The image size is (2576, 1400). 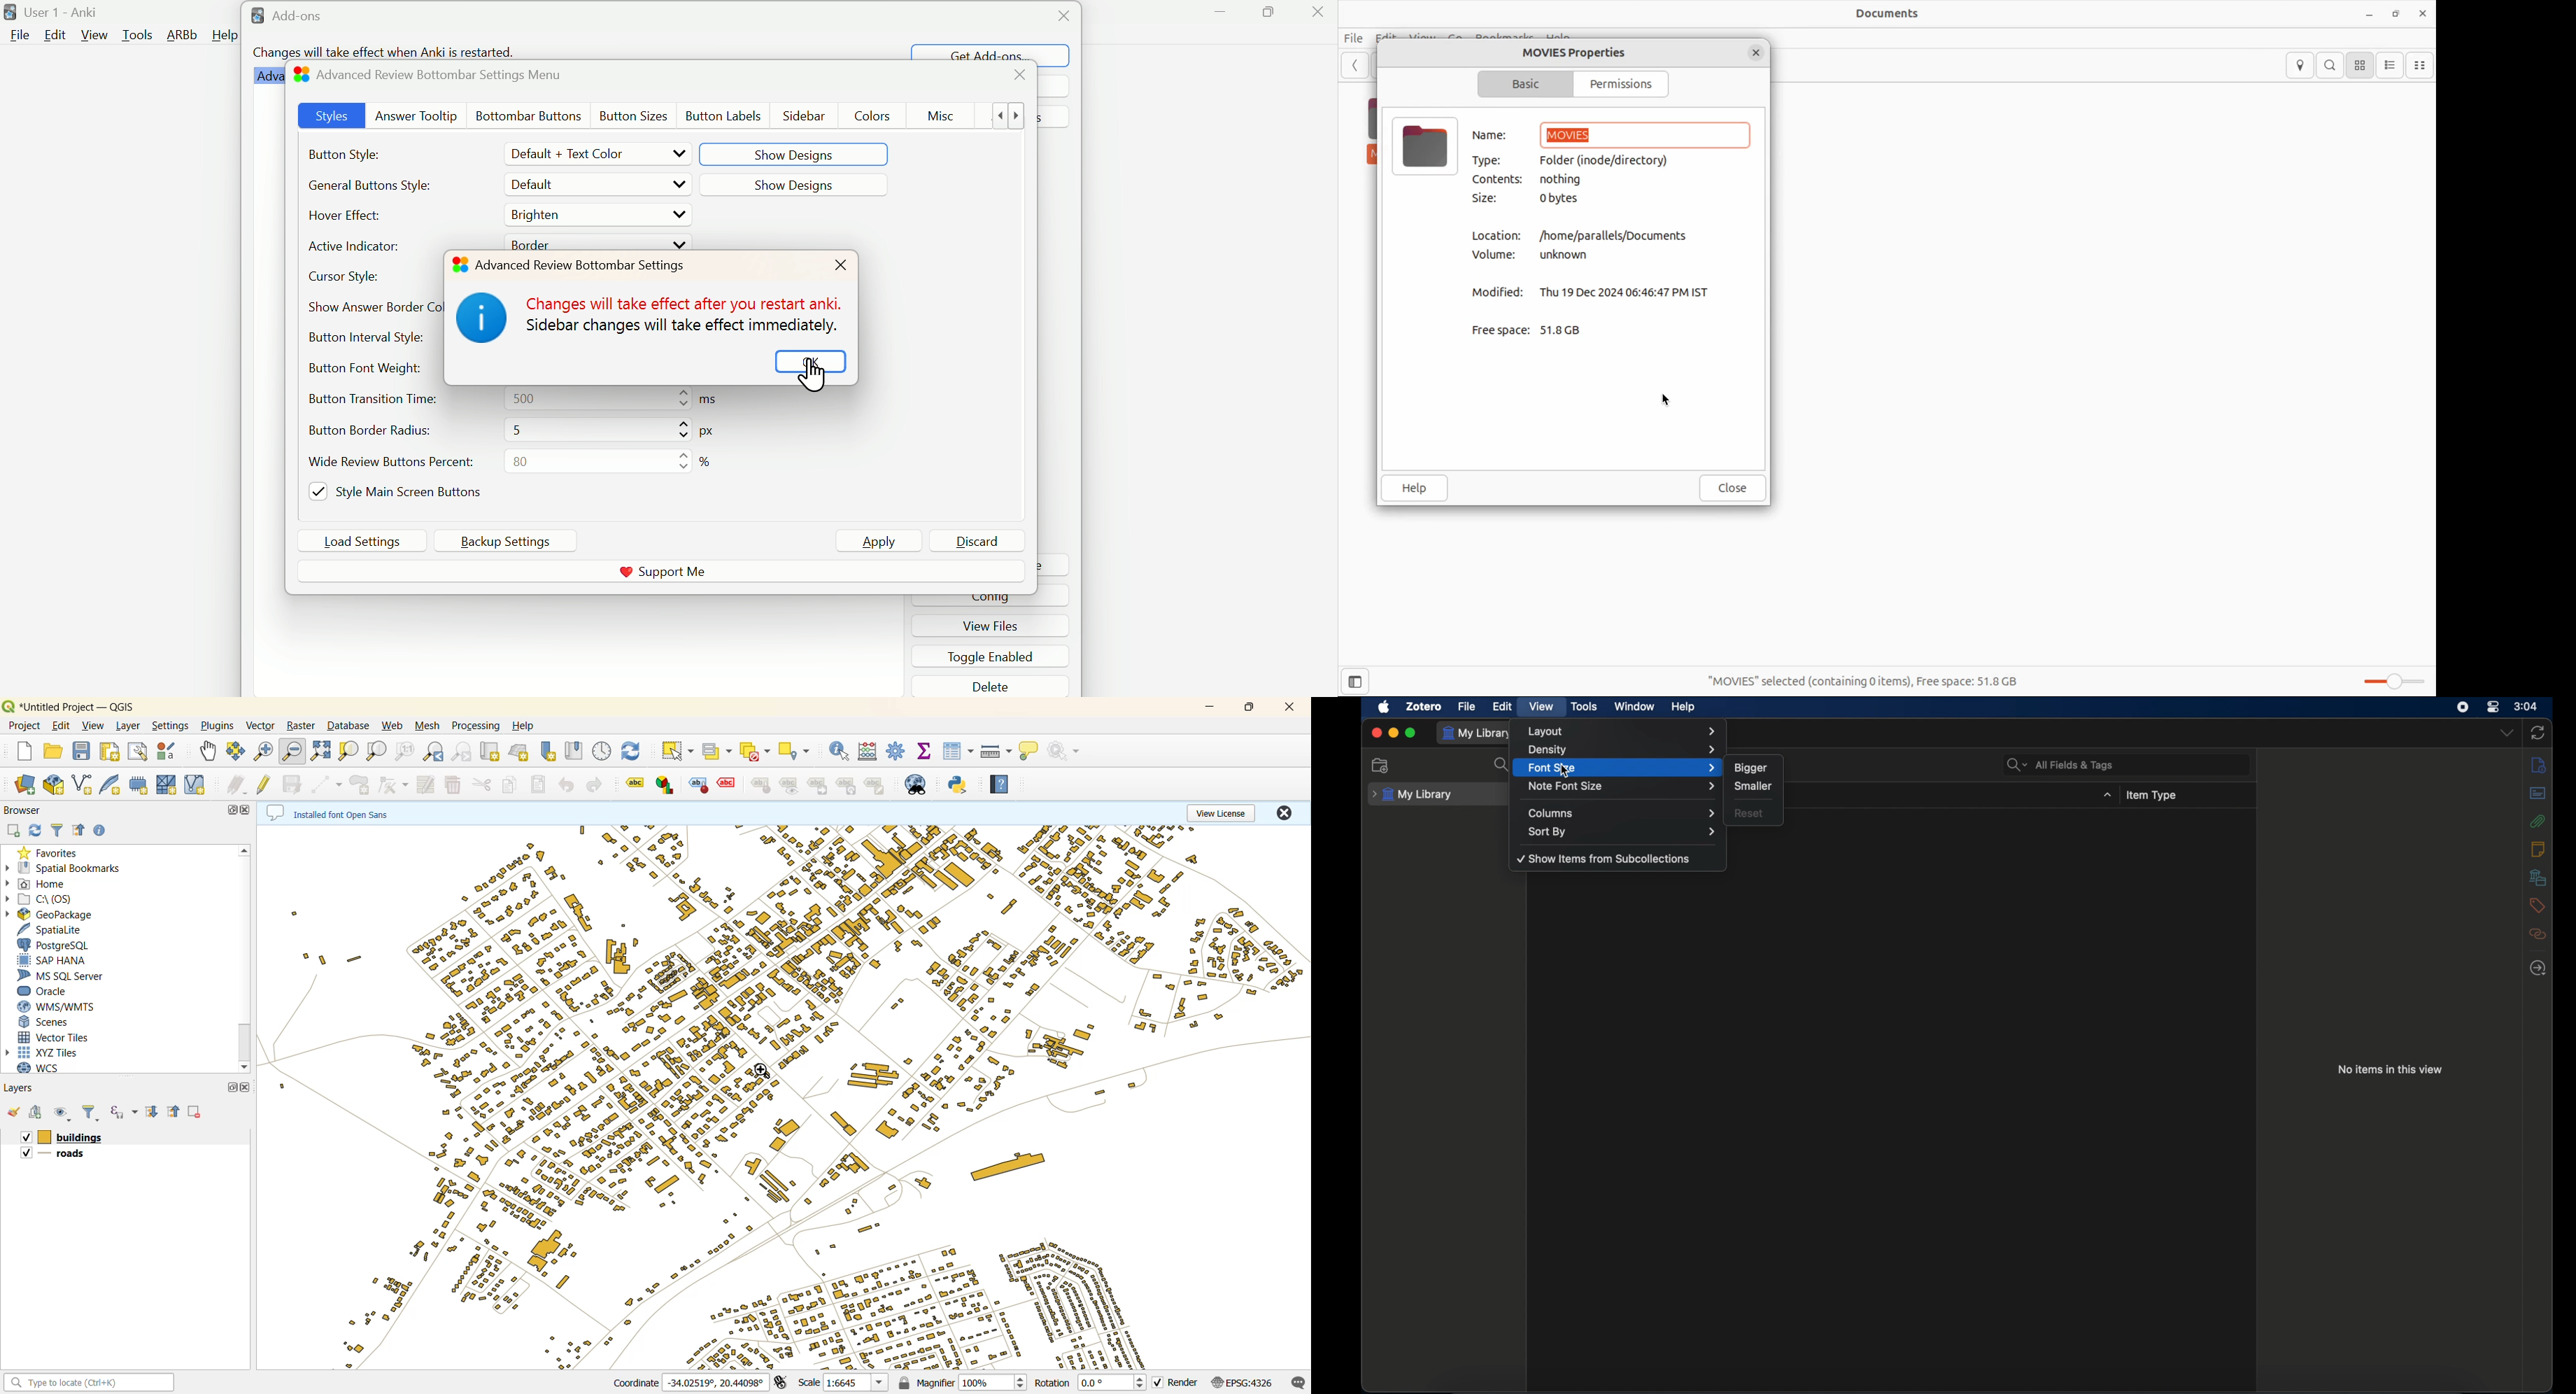 What do you see at coordinates (372, 185) in the screenshot?
I see `Generate Button Styles` at bounding box center [372, 185].